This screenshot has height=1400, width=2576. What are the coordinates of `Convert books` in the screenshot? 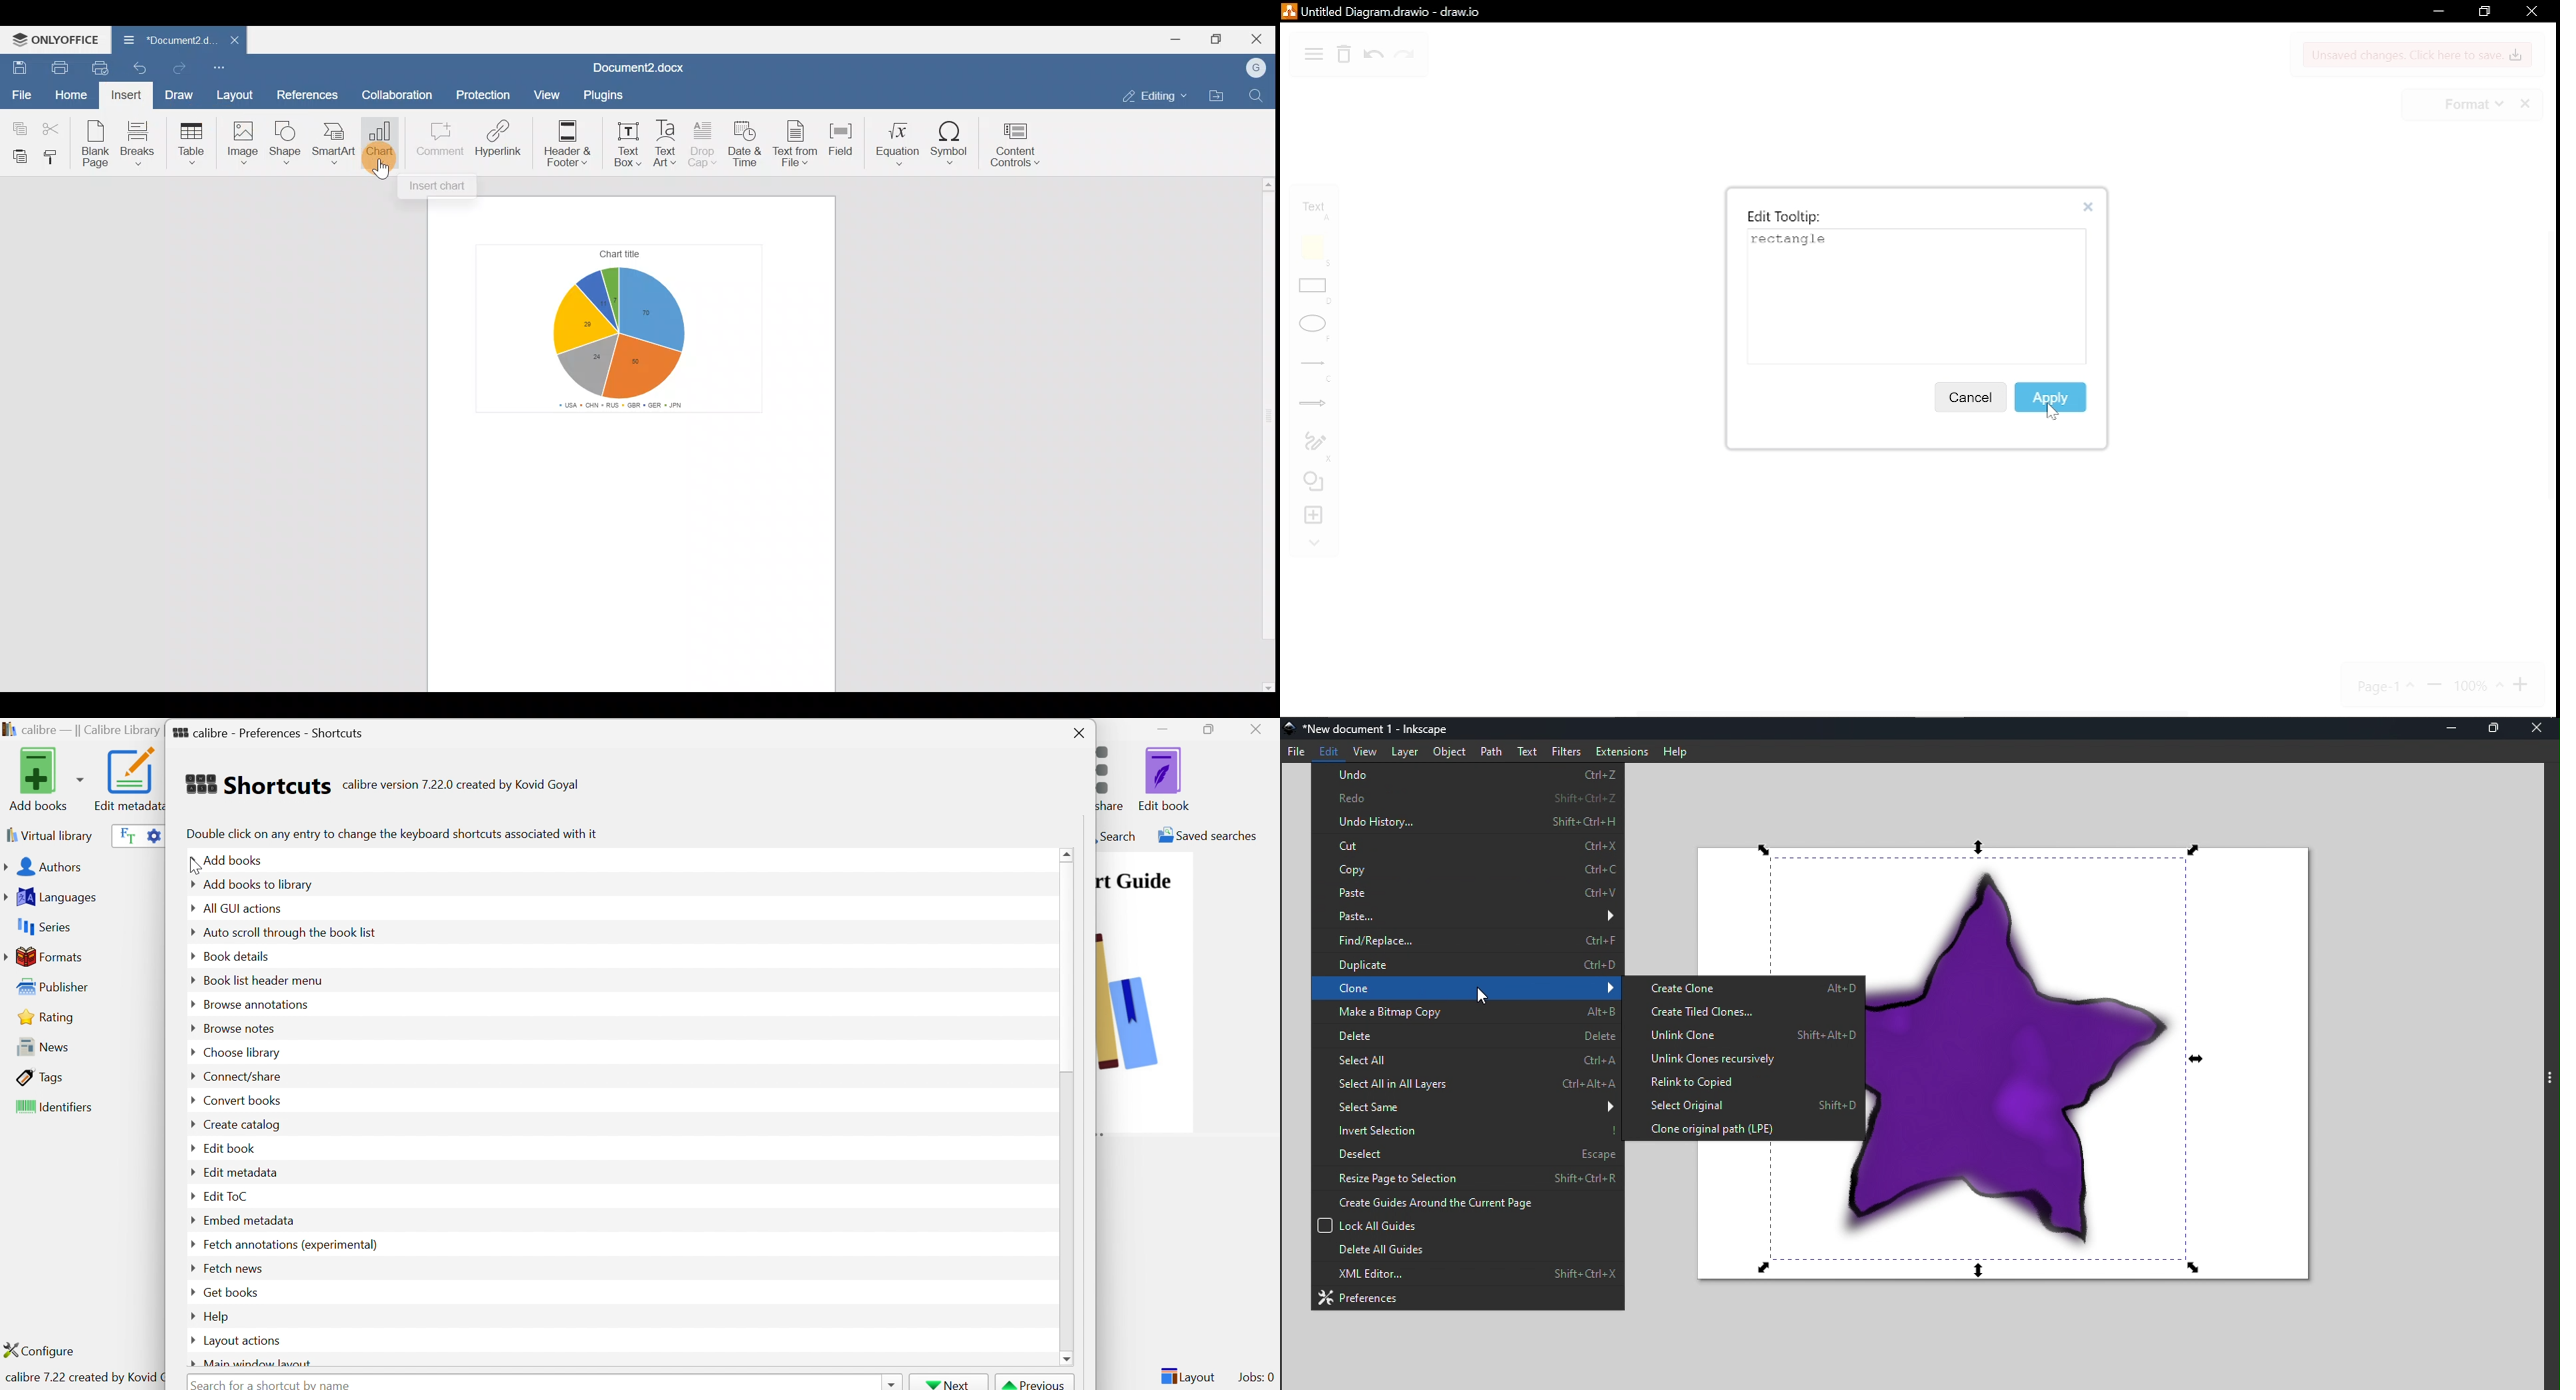 It's located at (241, 1099).